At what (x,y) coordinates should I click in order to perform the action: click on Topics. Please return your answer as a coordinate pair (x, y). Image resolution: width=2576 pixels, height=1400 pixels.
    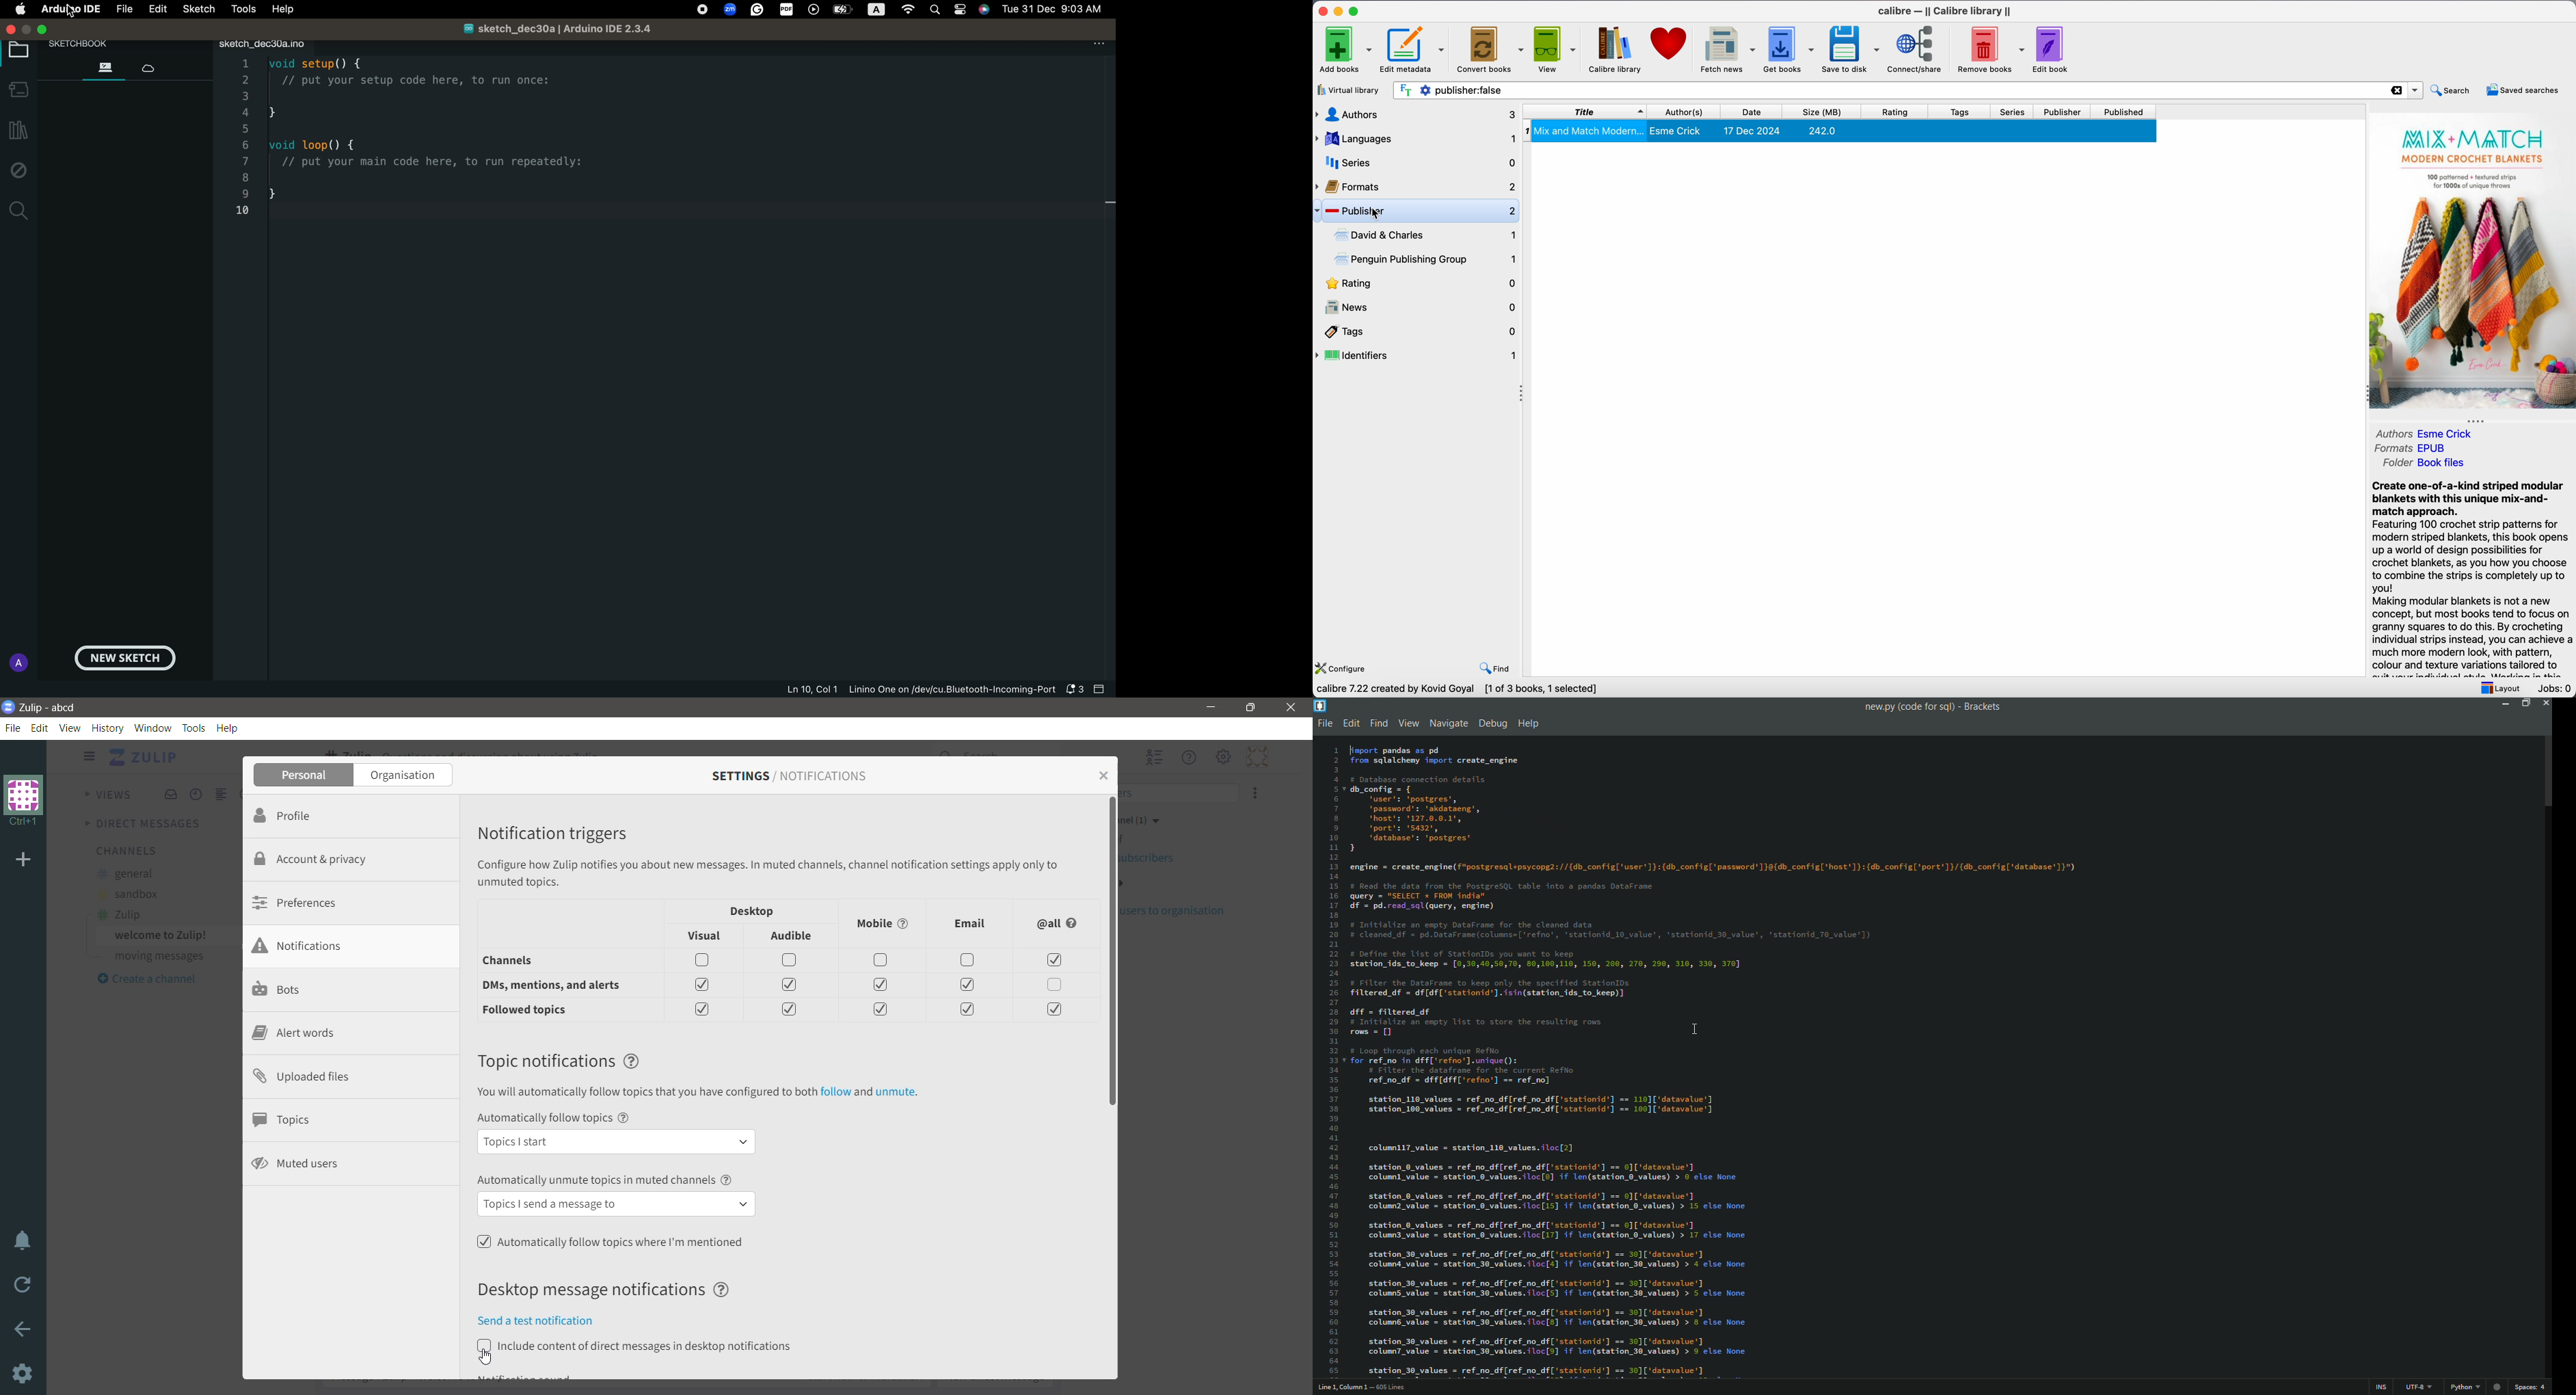
    Looking at the image, I should click on (288, 1119).